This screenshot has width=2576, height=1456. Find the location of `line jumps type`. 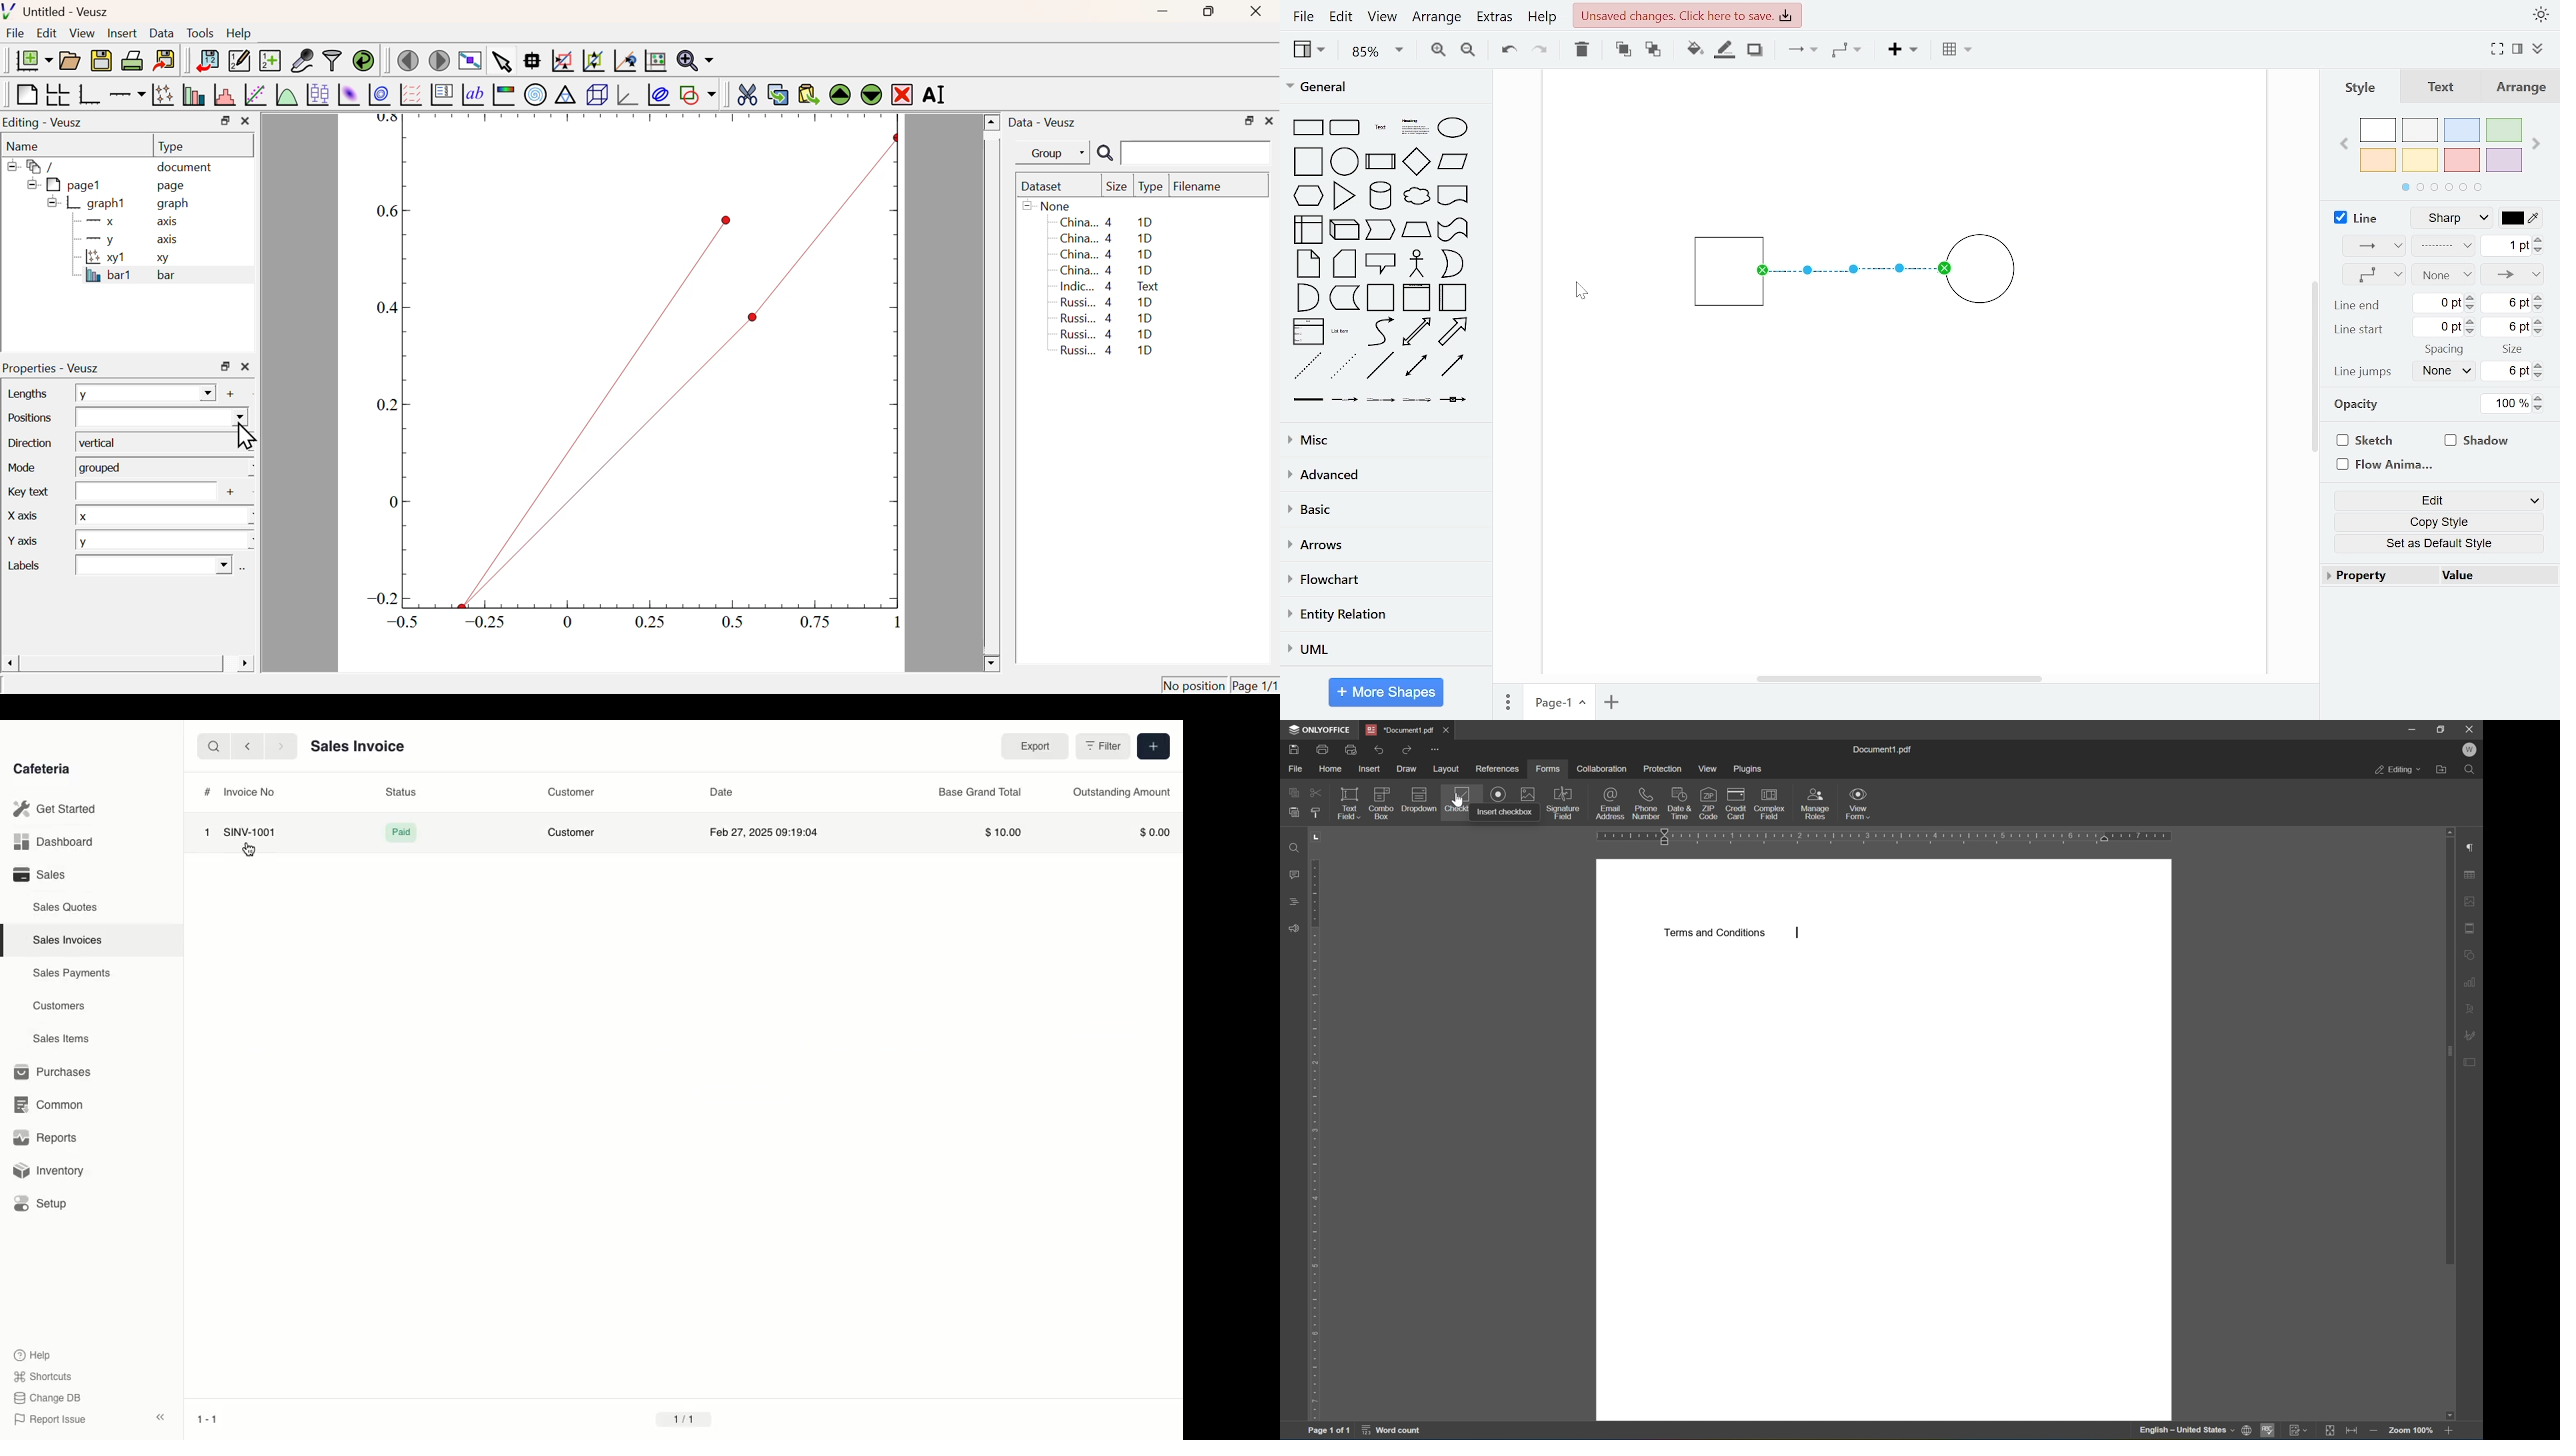

line jumps type is located at coordinates (2441, 372).